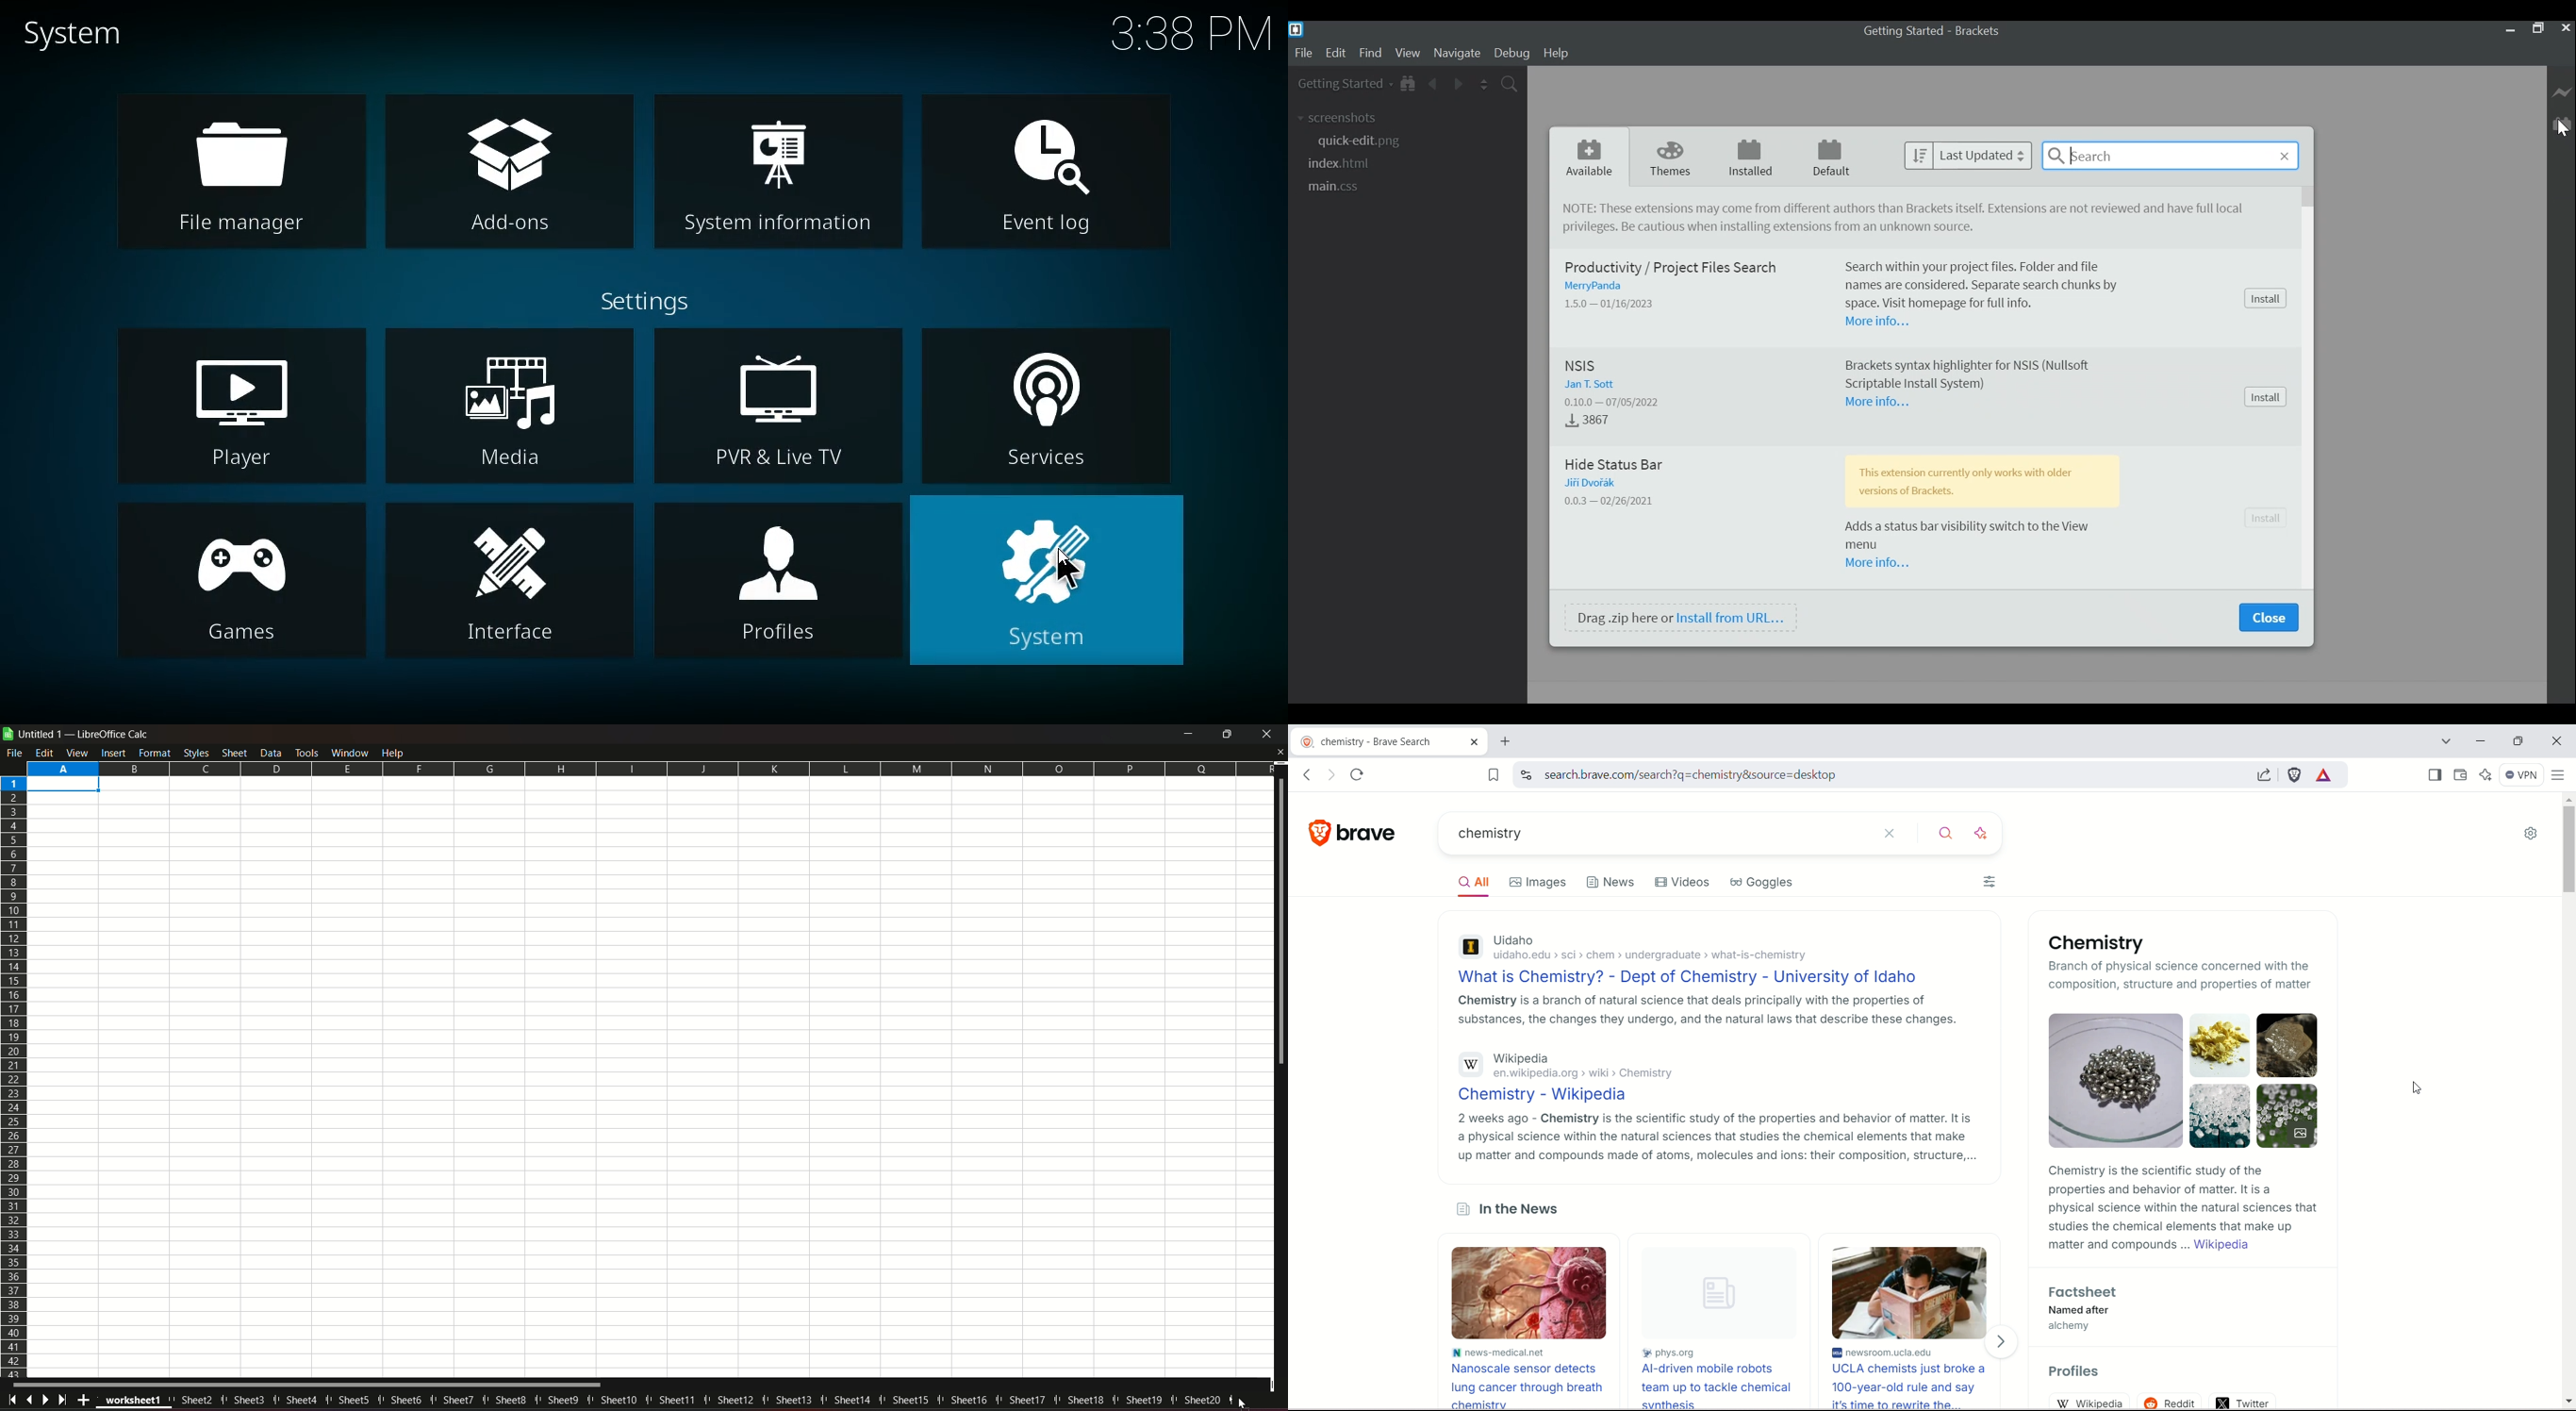  I want to click on Navigate Forward, so click(1458, 83).